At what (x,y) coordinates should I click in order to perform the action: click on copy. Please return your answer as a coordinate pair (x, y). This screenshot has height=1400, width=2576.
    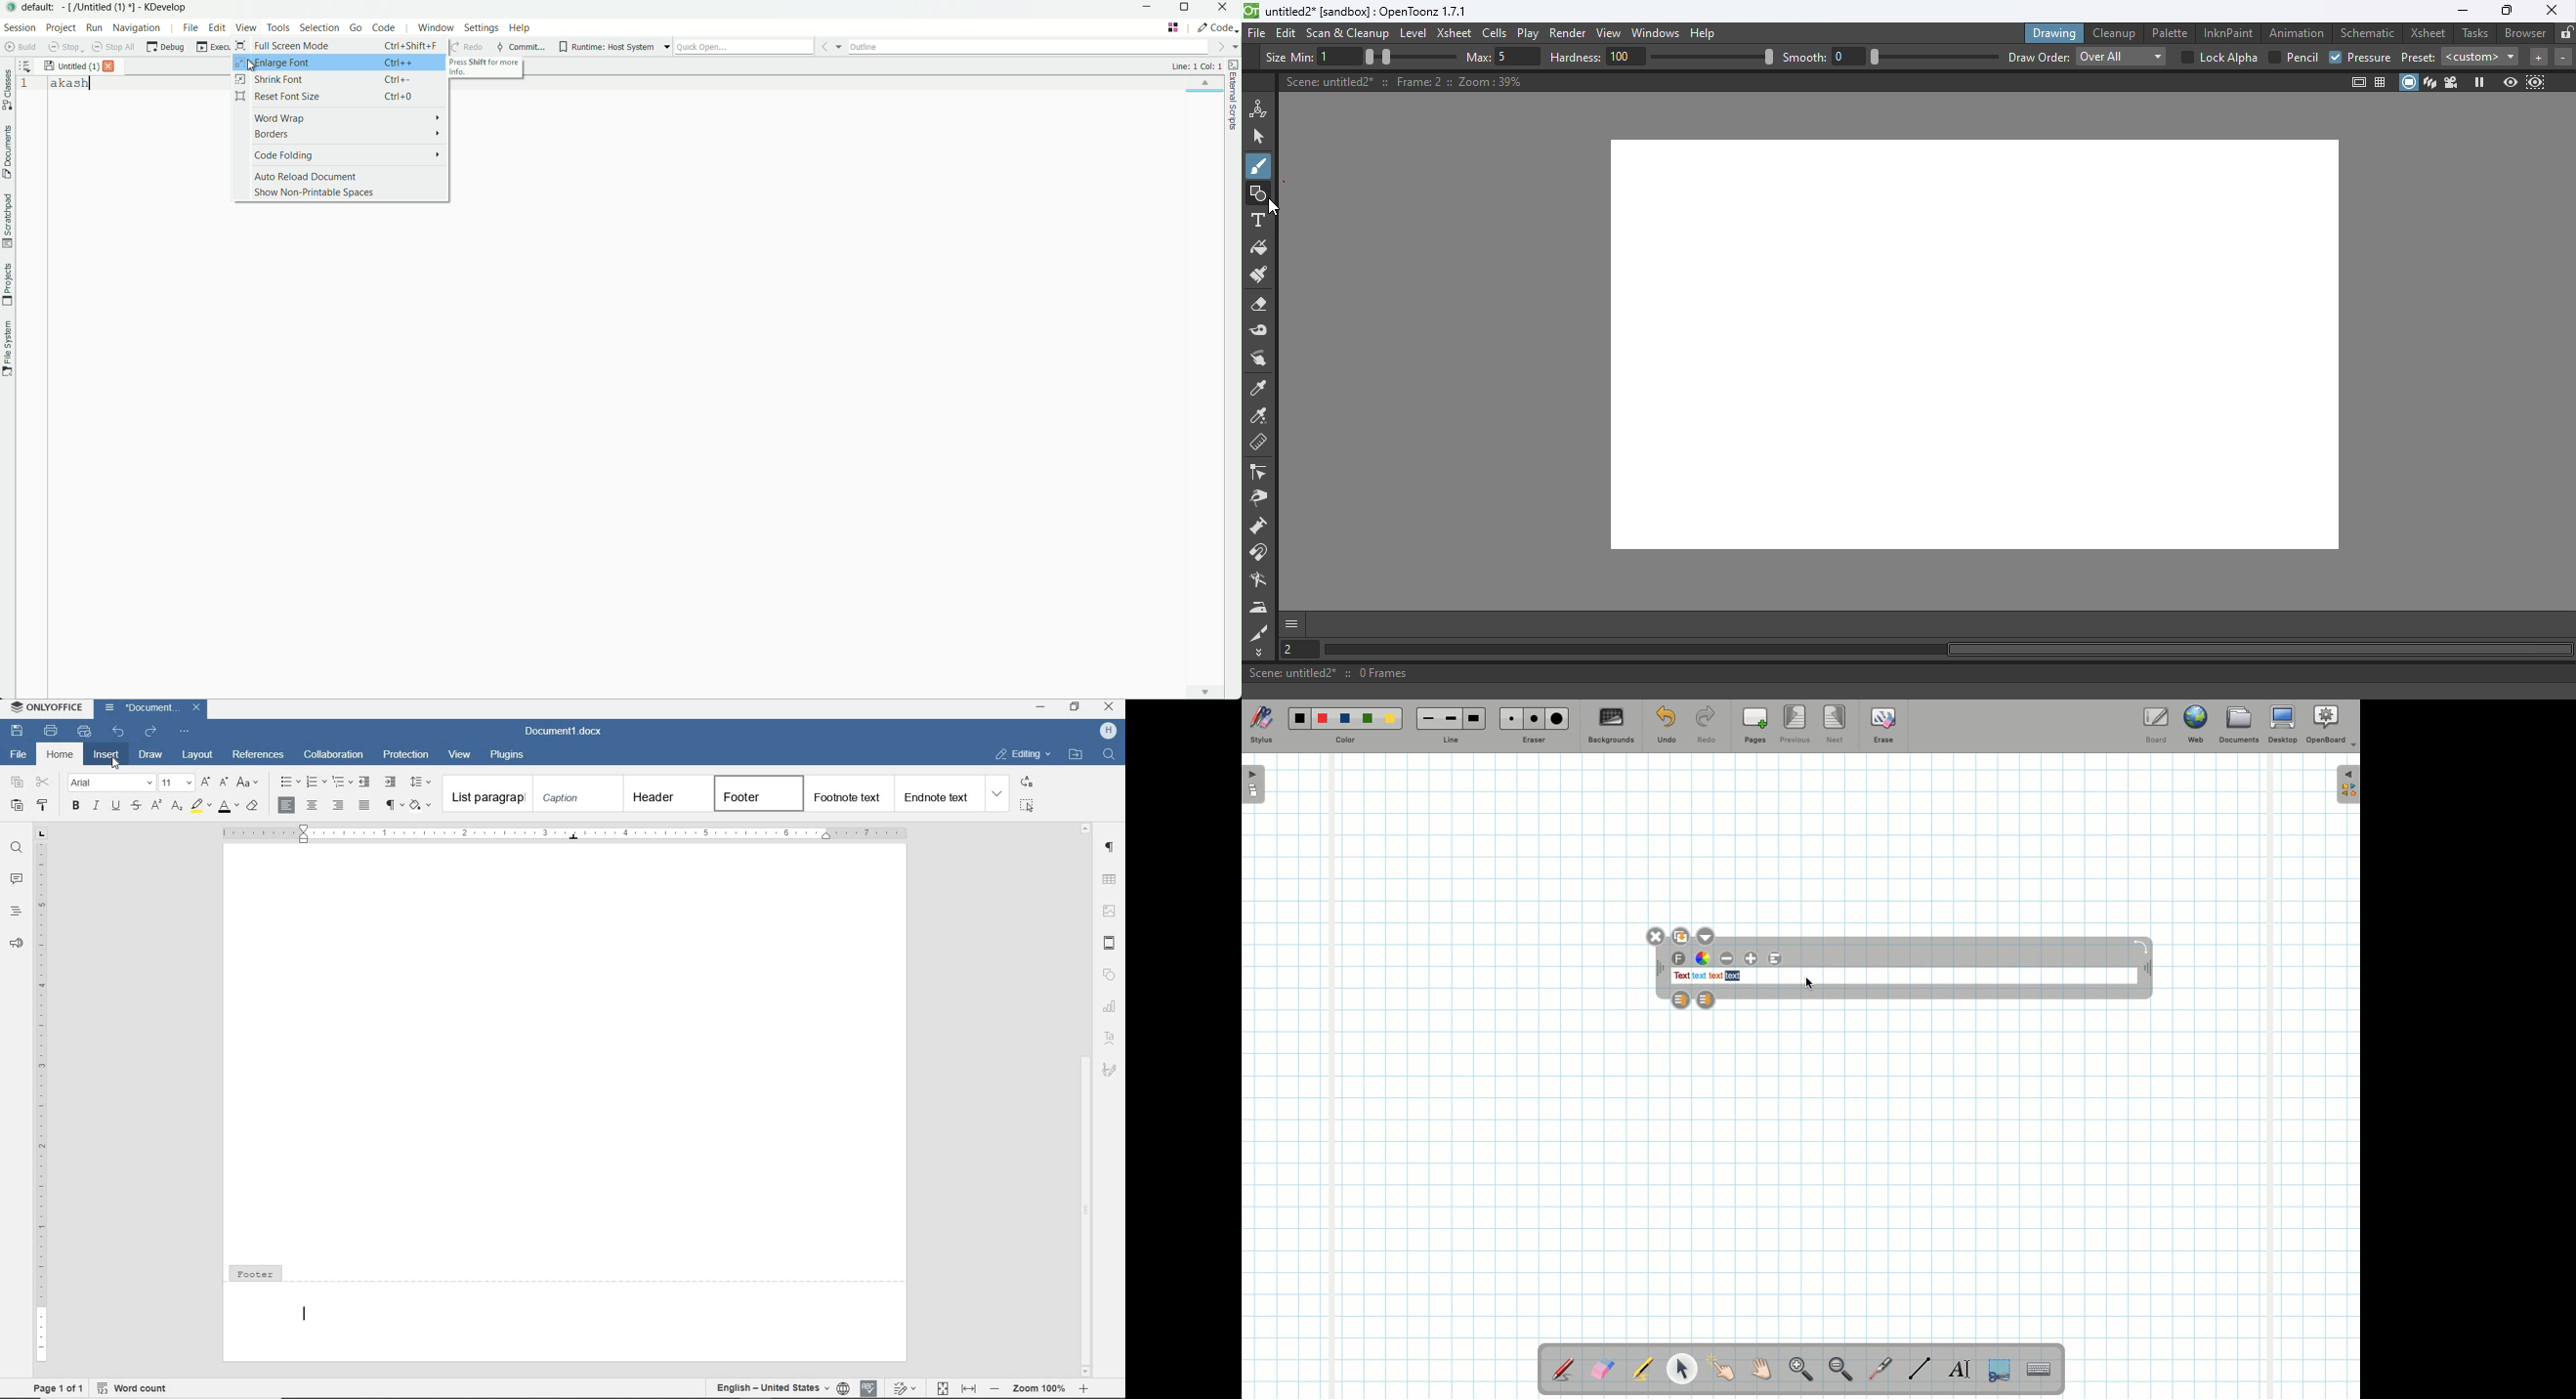
    Looking at the image, I should click on (17, 782).